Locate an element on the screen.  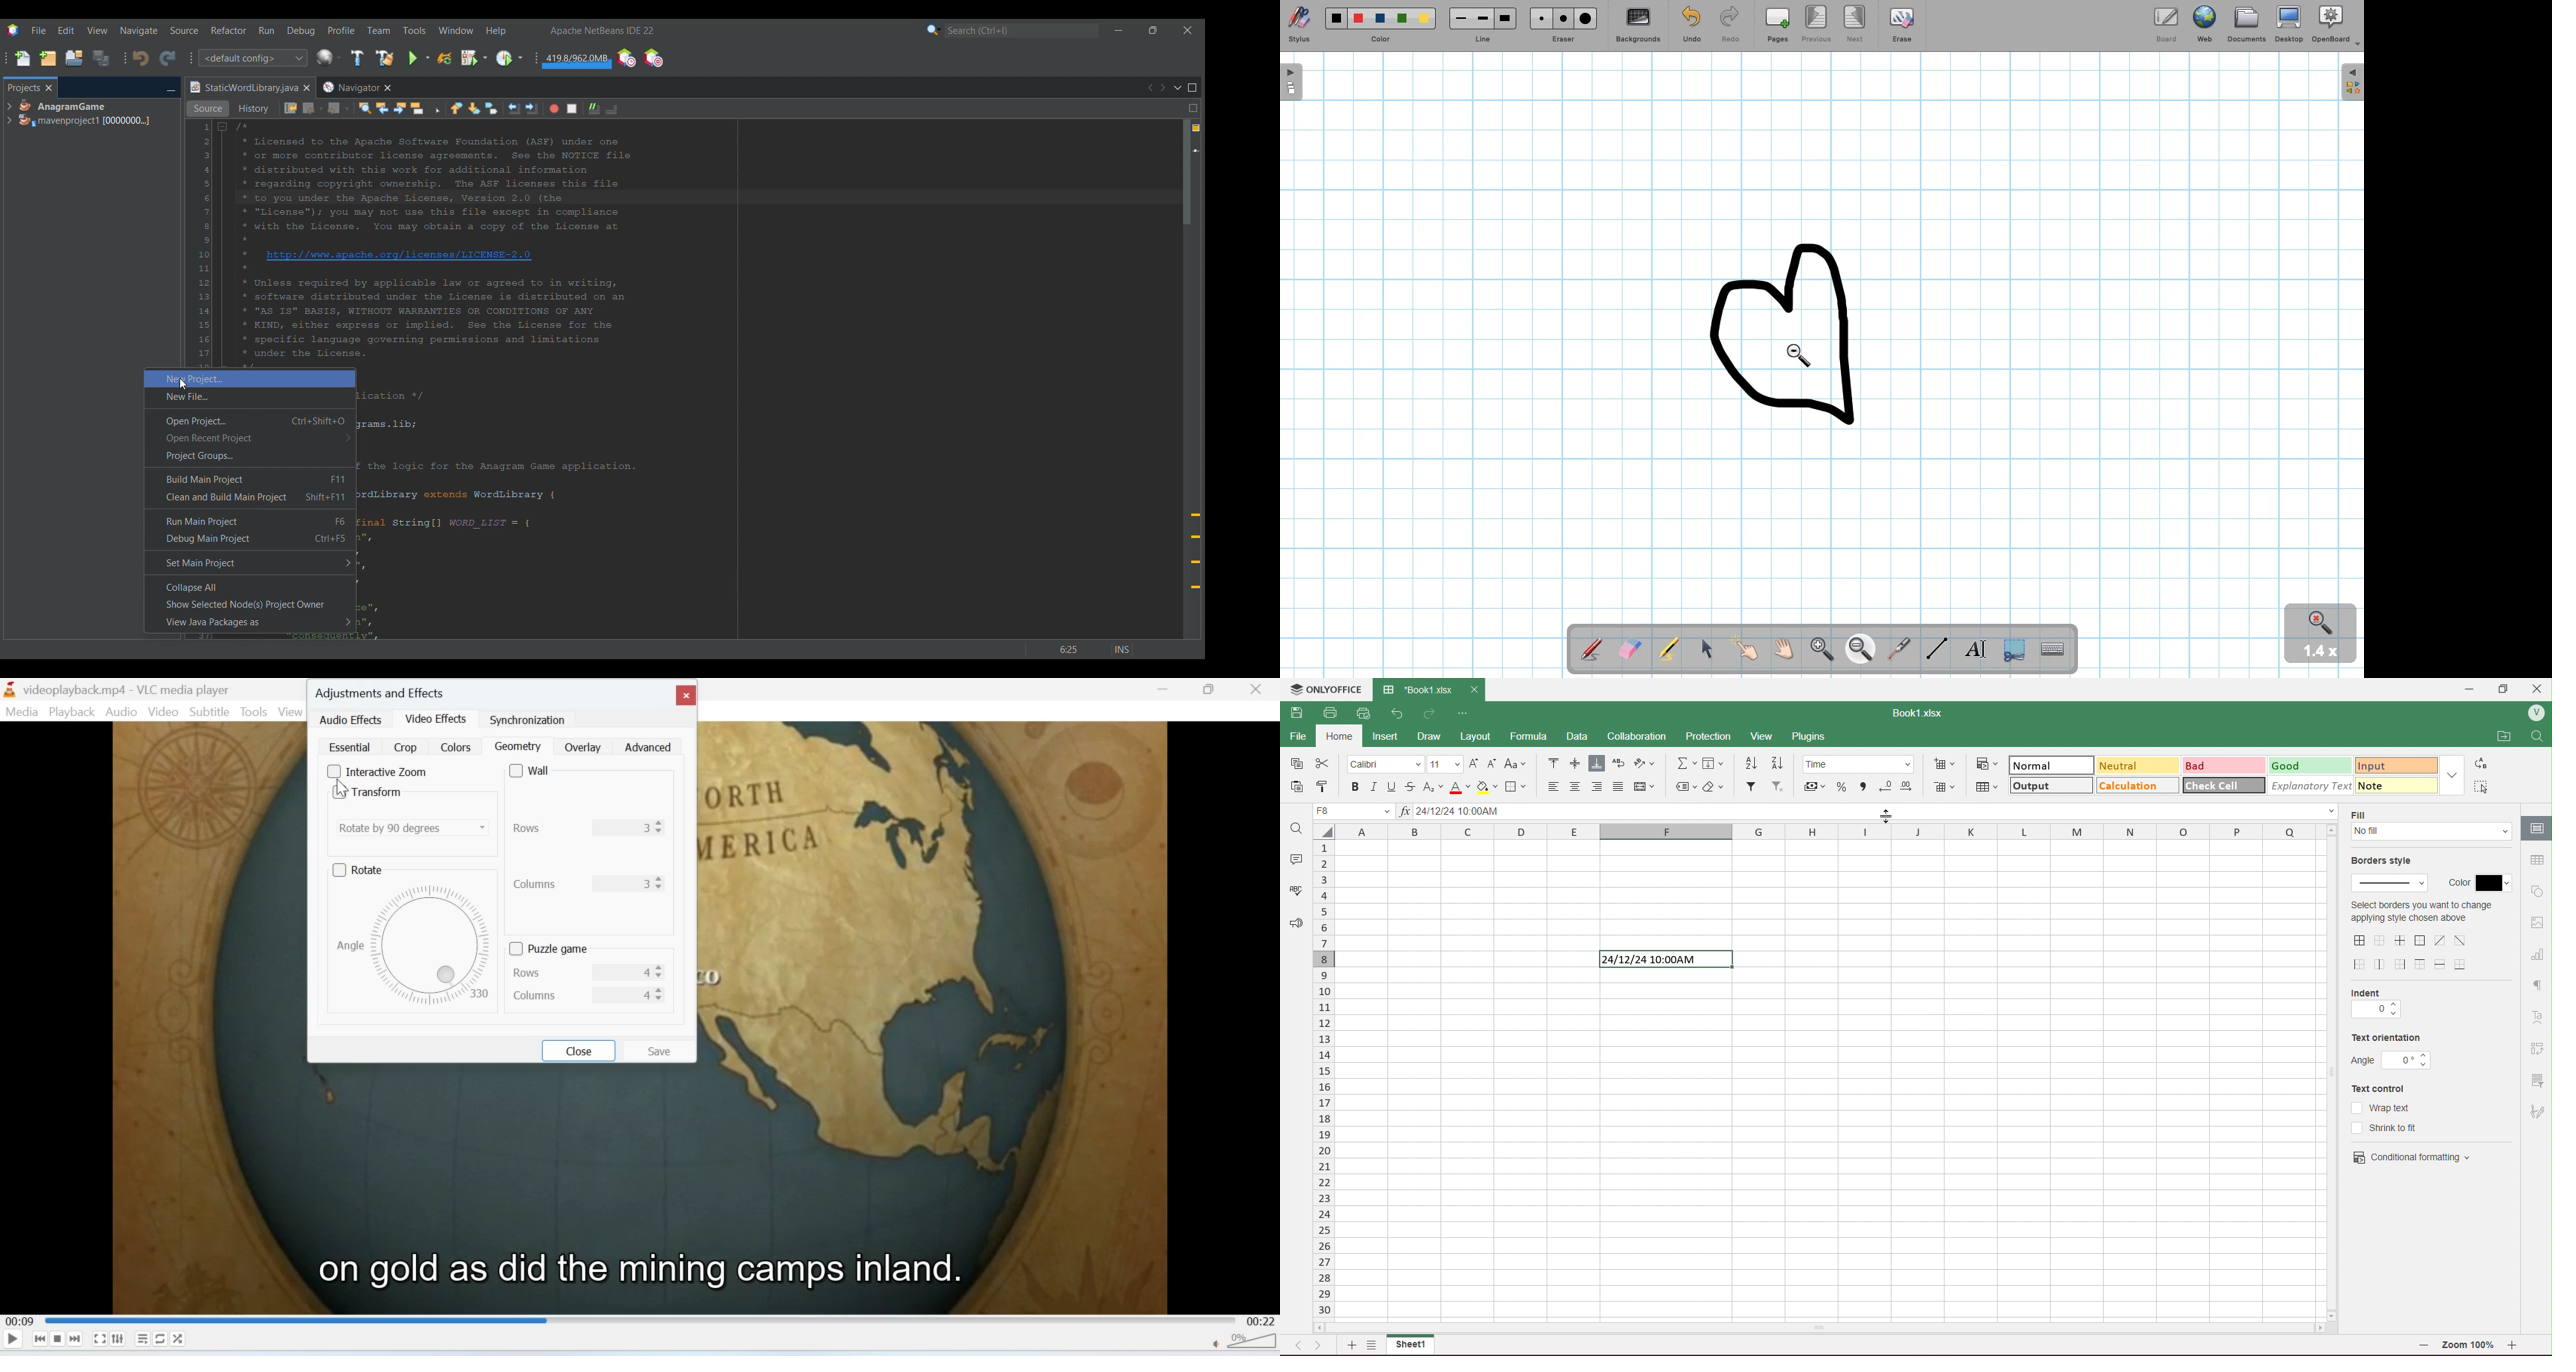
perious sheet is located at coordinates (1302, 1344).